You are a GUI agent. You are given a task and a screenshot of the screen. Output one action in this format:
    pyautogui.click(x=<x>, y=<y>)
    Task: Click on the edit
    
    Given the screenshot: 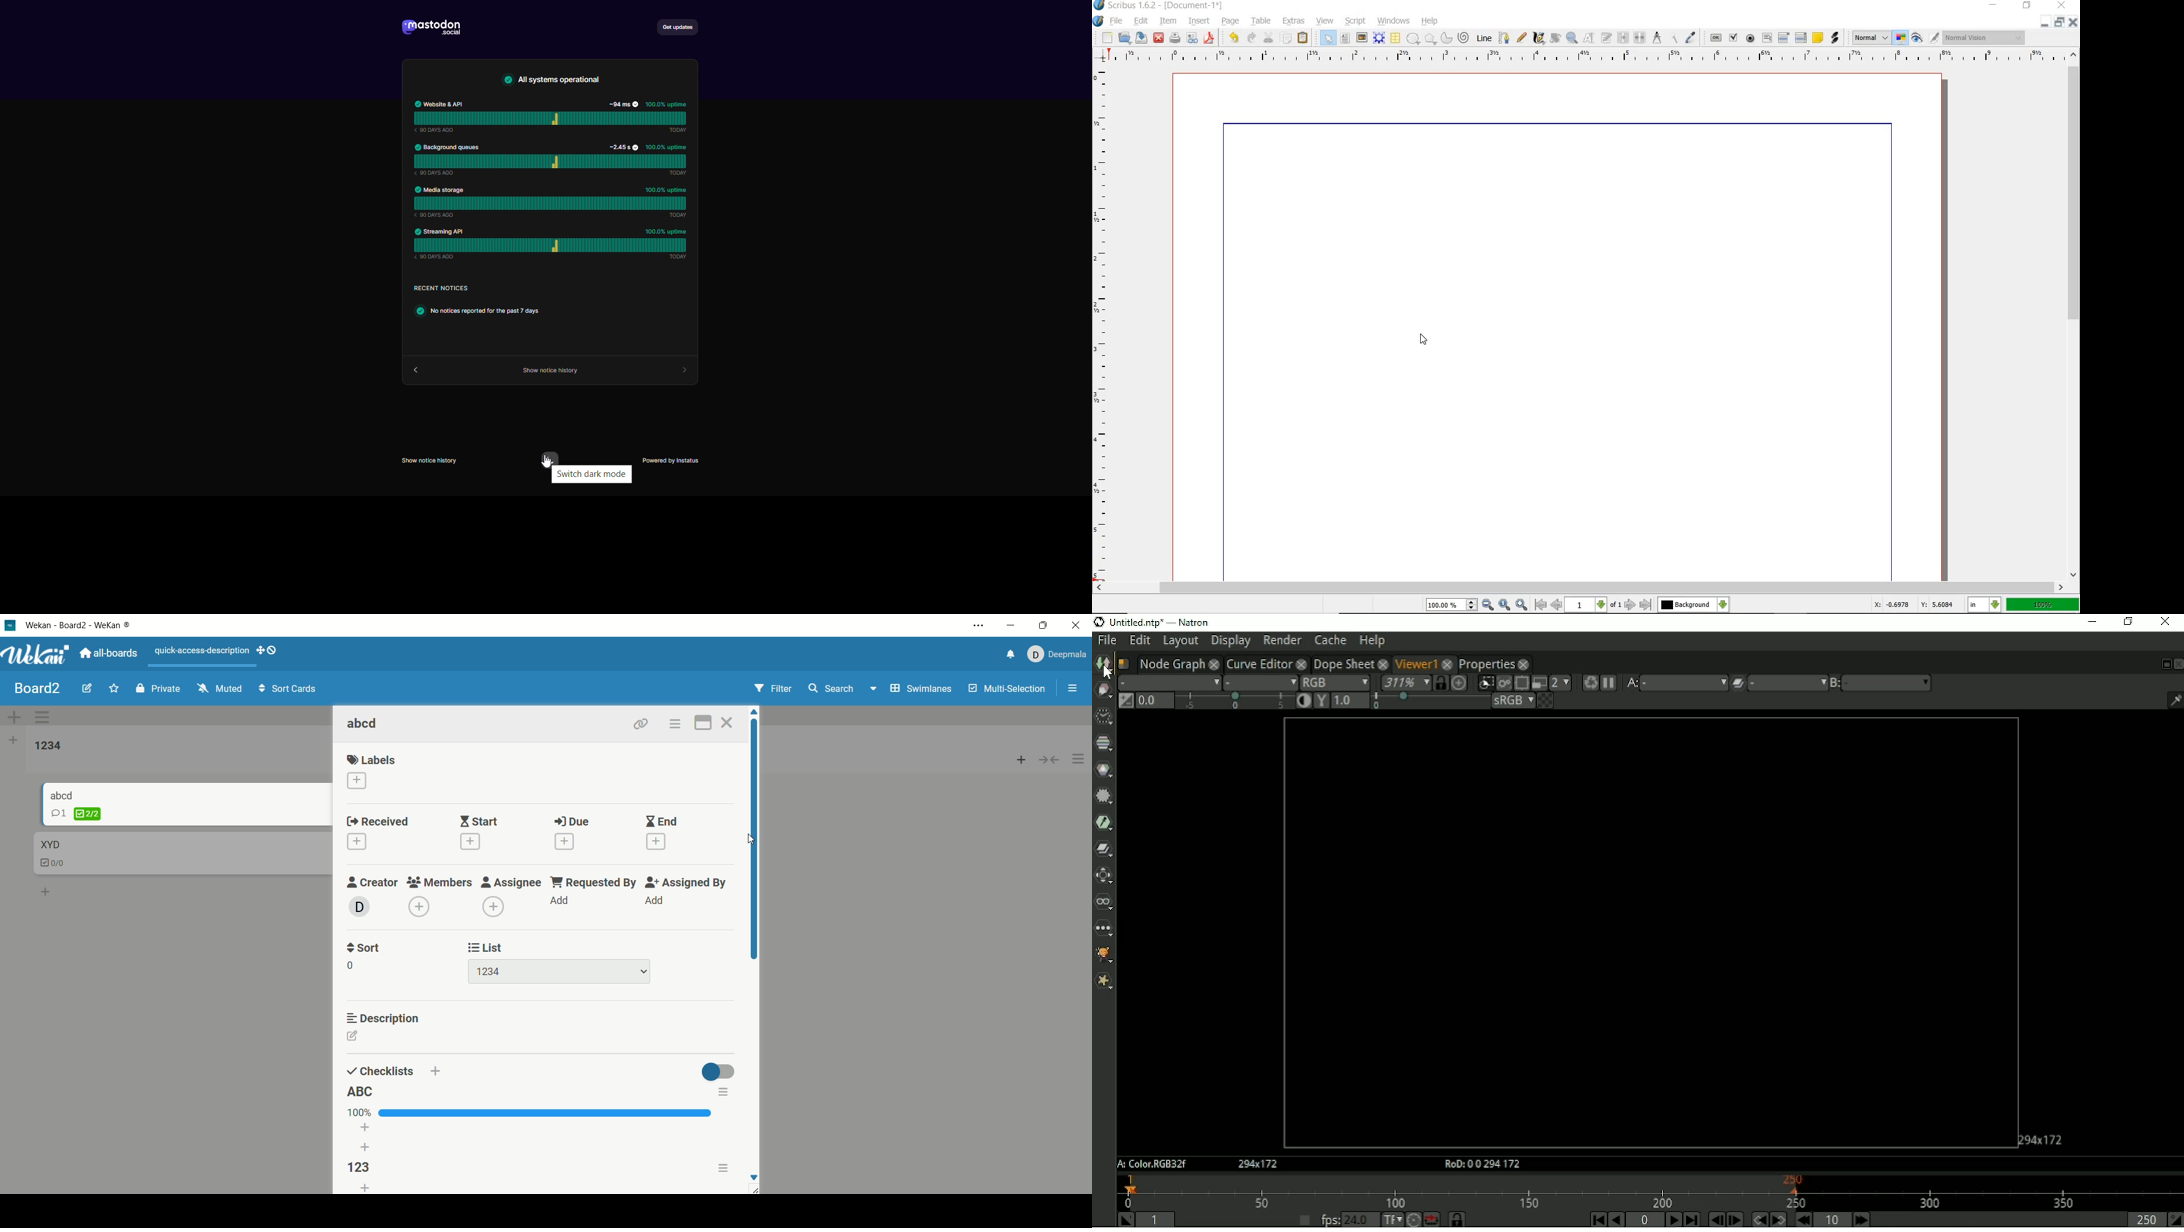 What is the action you would take?
    pyautogui.click(x=365, y=1037)
    